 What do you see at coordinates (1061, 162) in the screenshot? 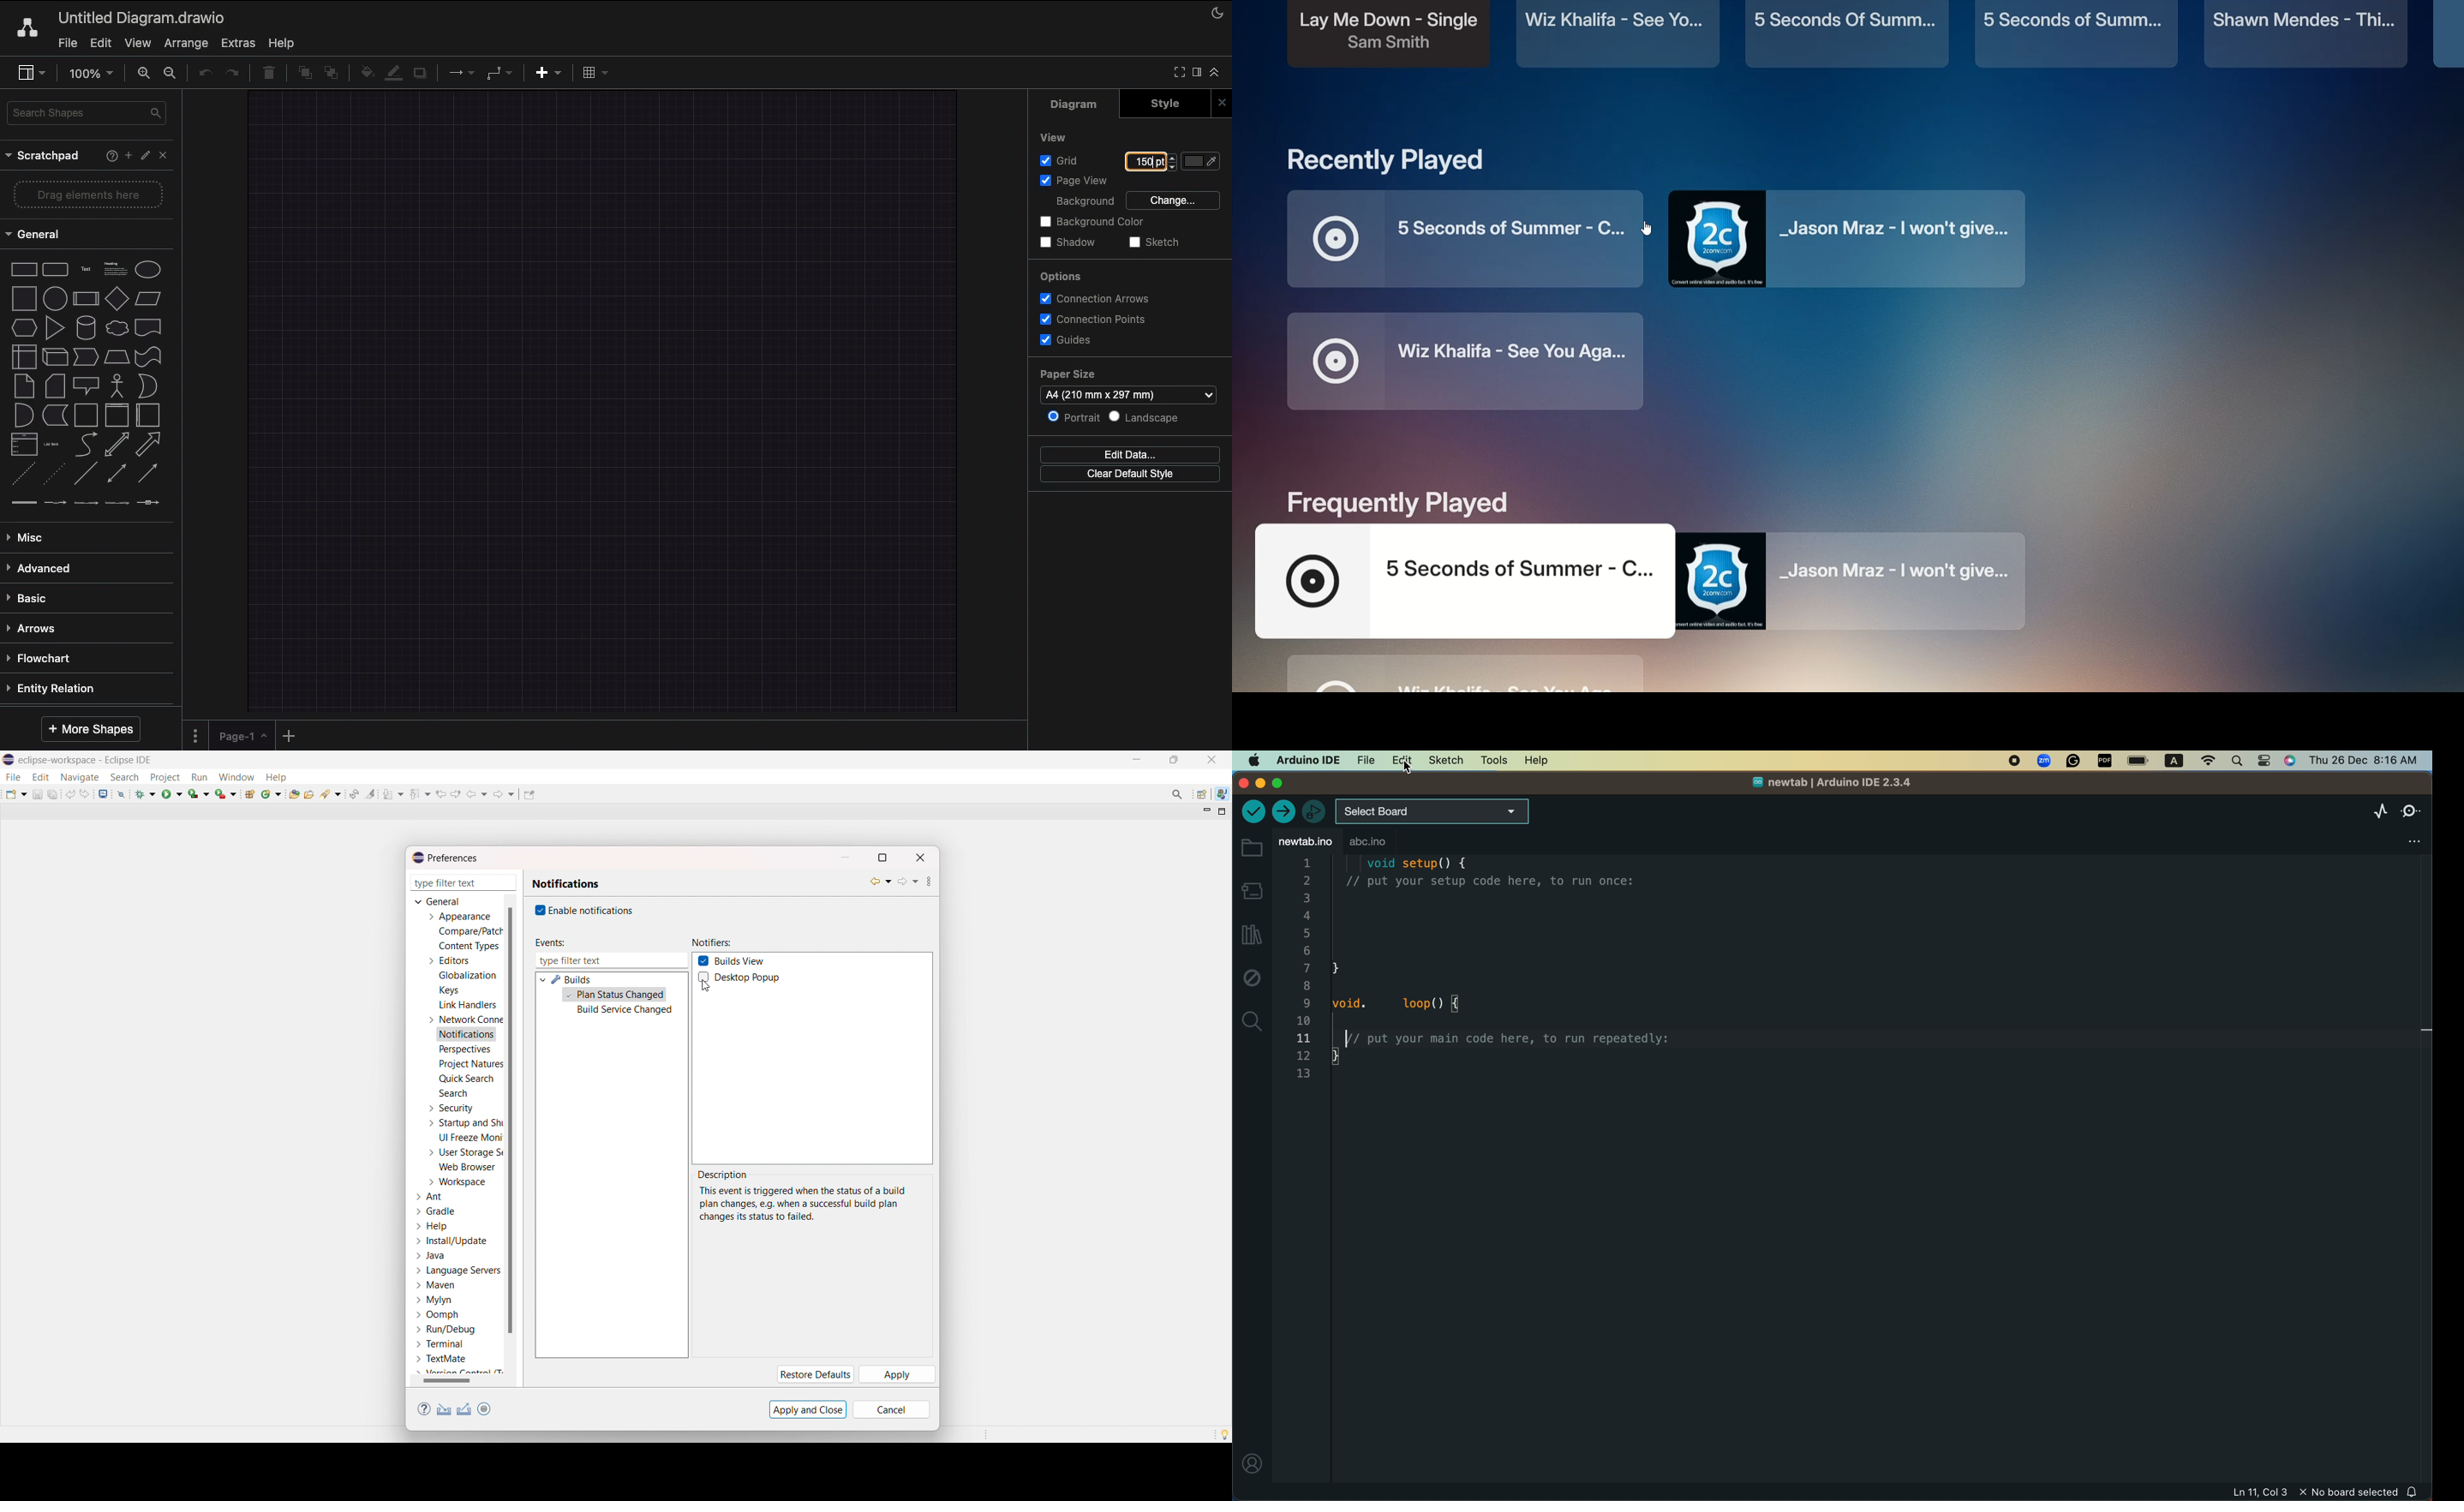
I see `Grid` at bounding box center [1061, 162].